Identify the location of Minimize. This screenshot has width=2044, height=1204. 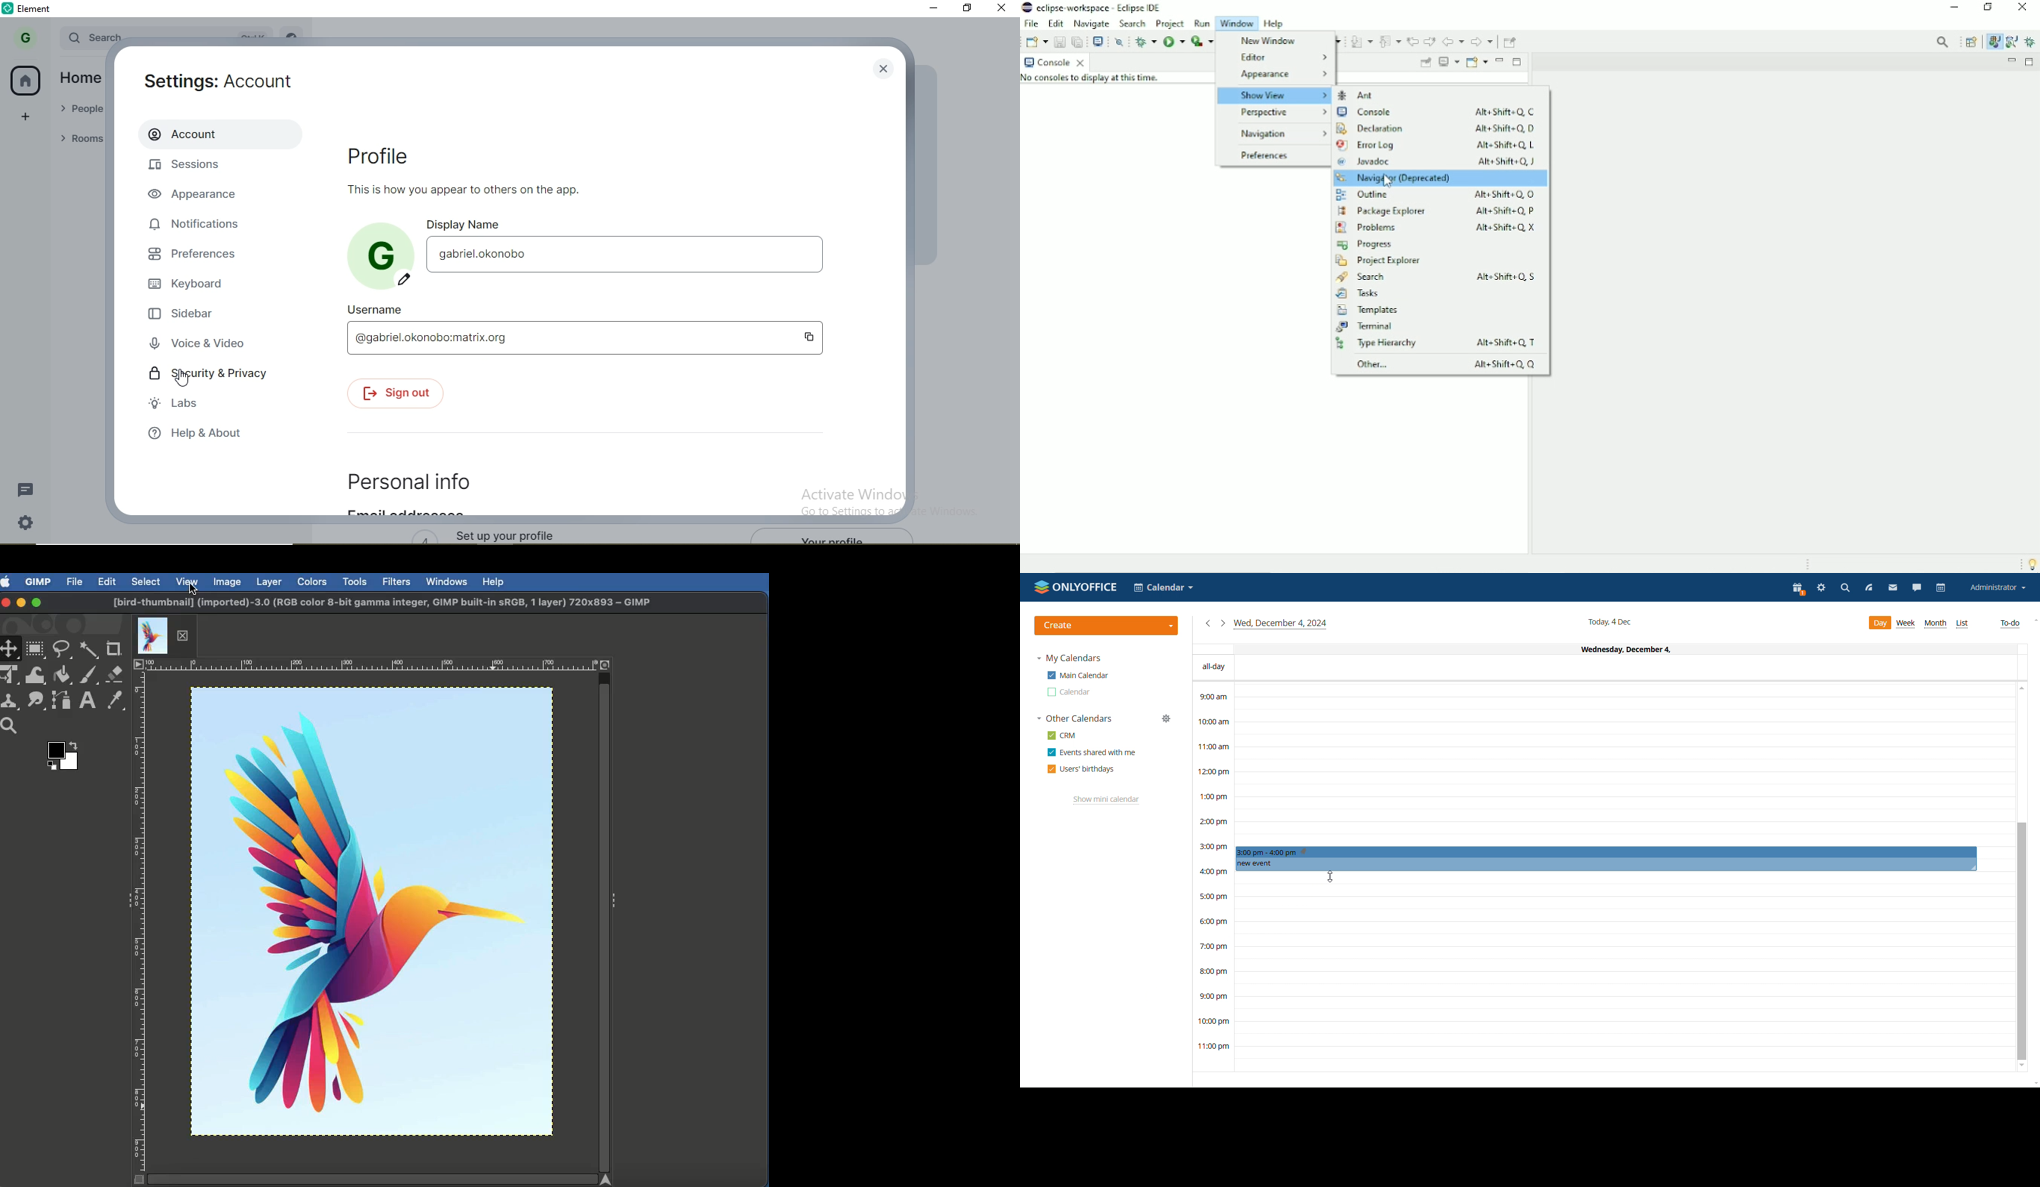
(1500, 60).